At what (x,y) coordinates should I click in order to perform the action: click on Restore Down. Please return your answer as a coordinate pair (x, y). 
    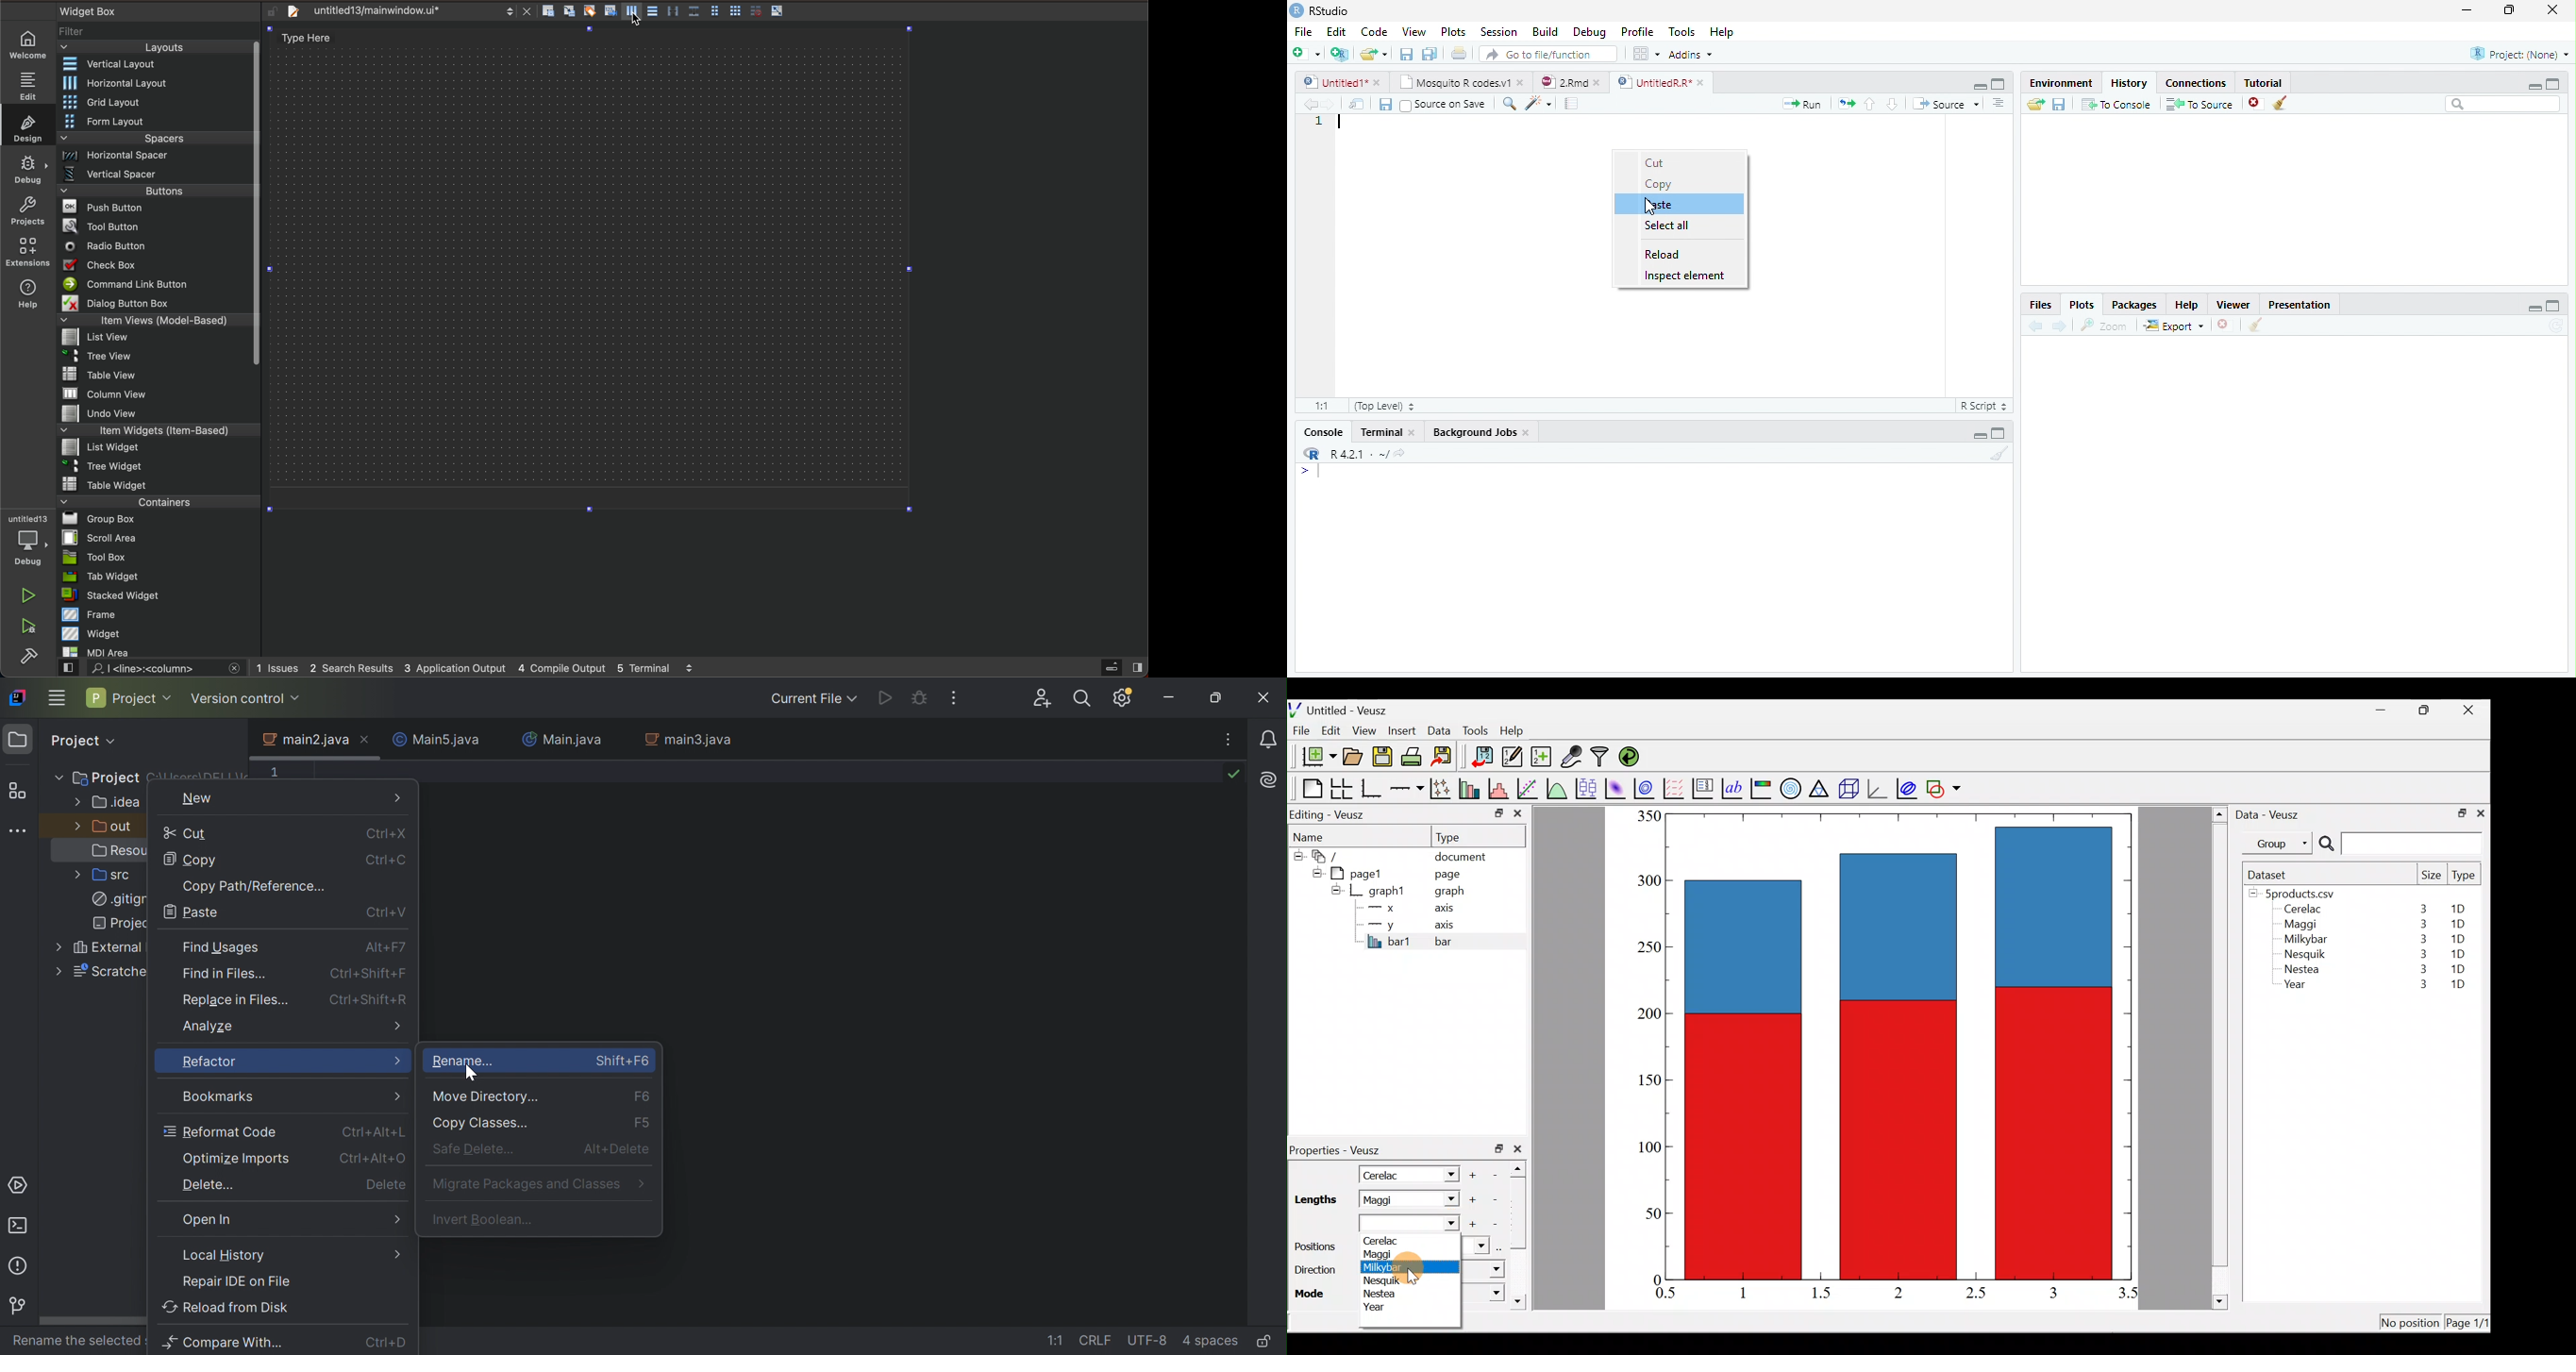
    Looking at the image, I should click on (2510, 11).